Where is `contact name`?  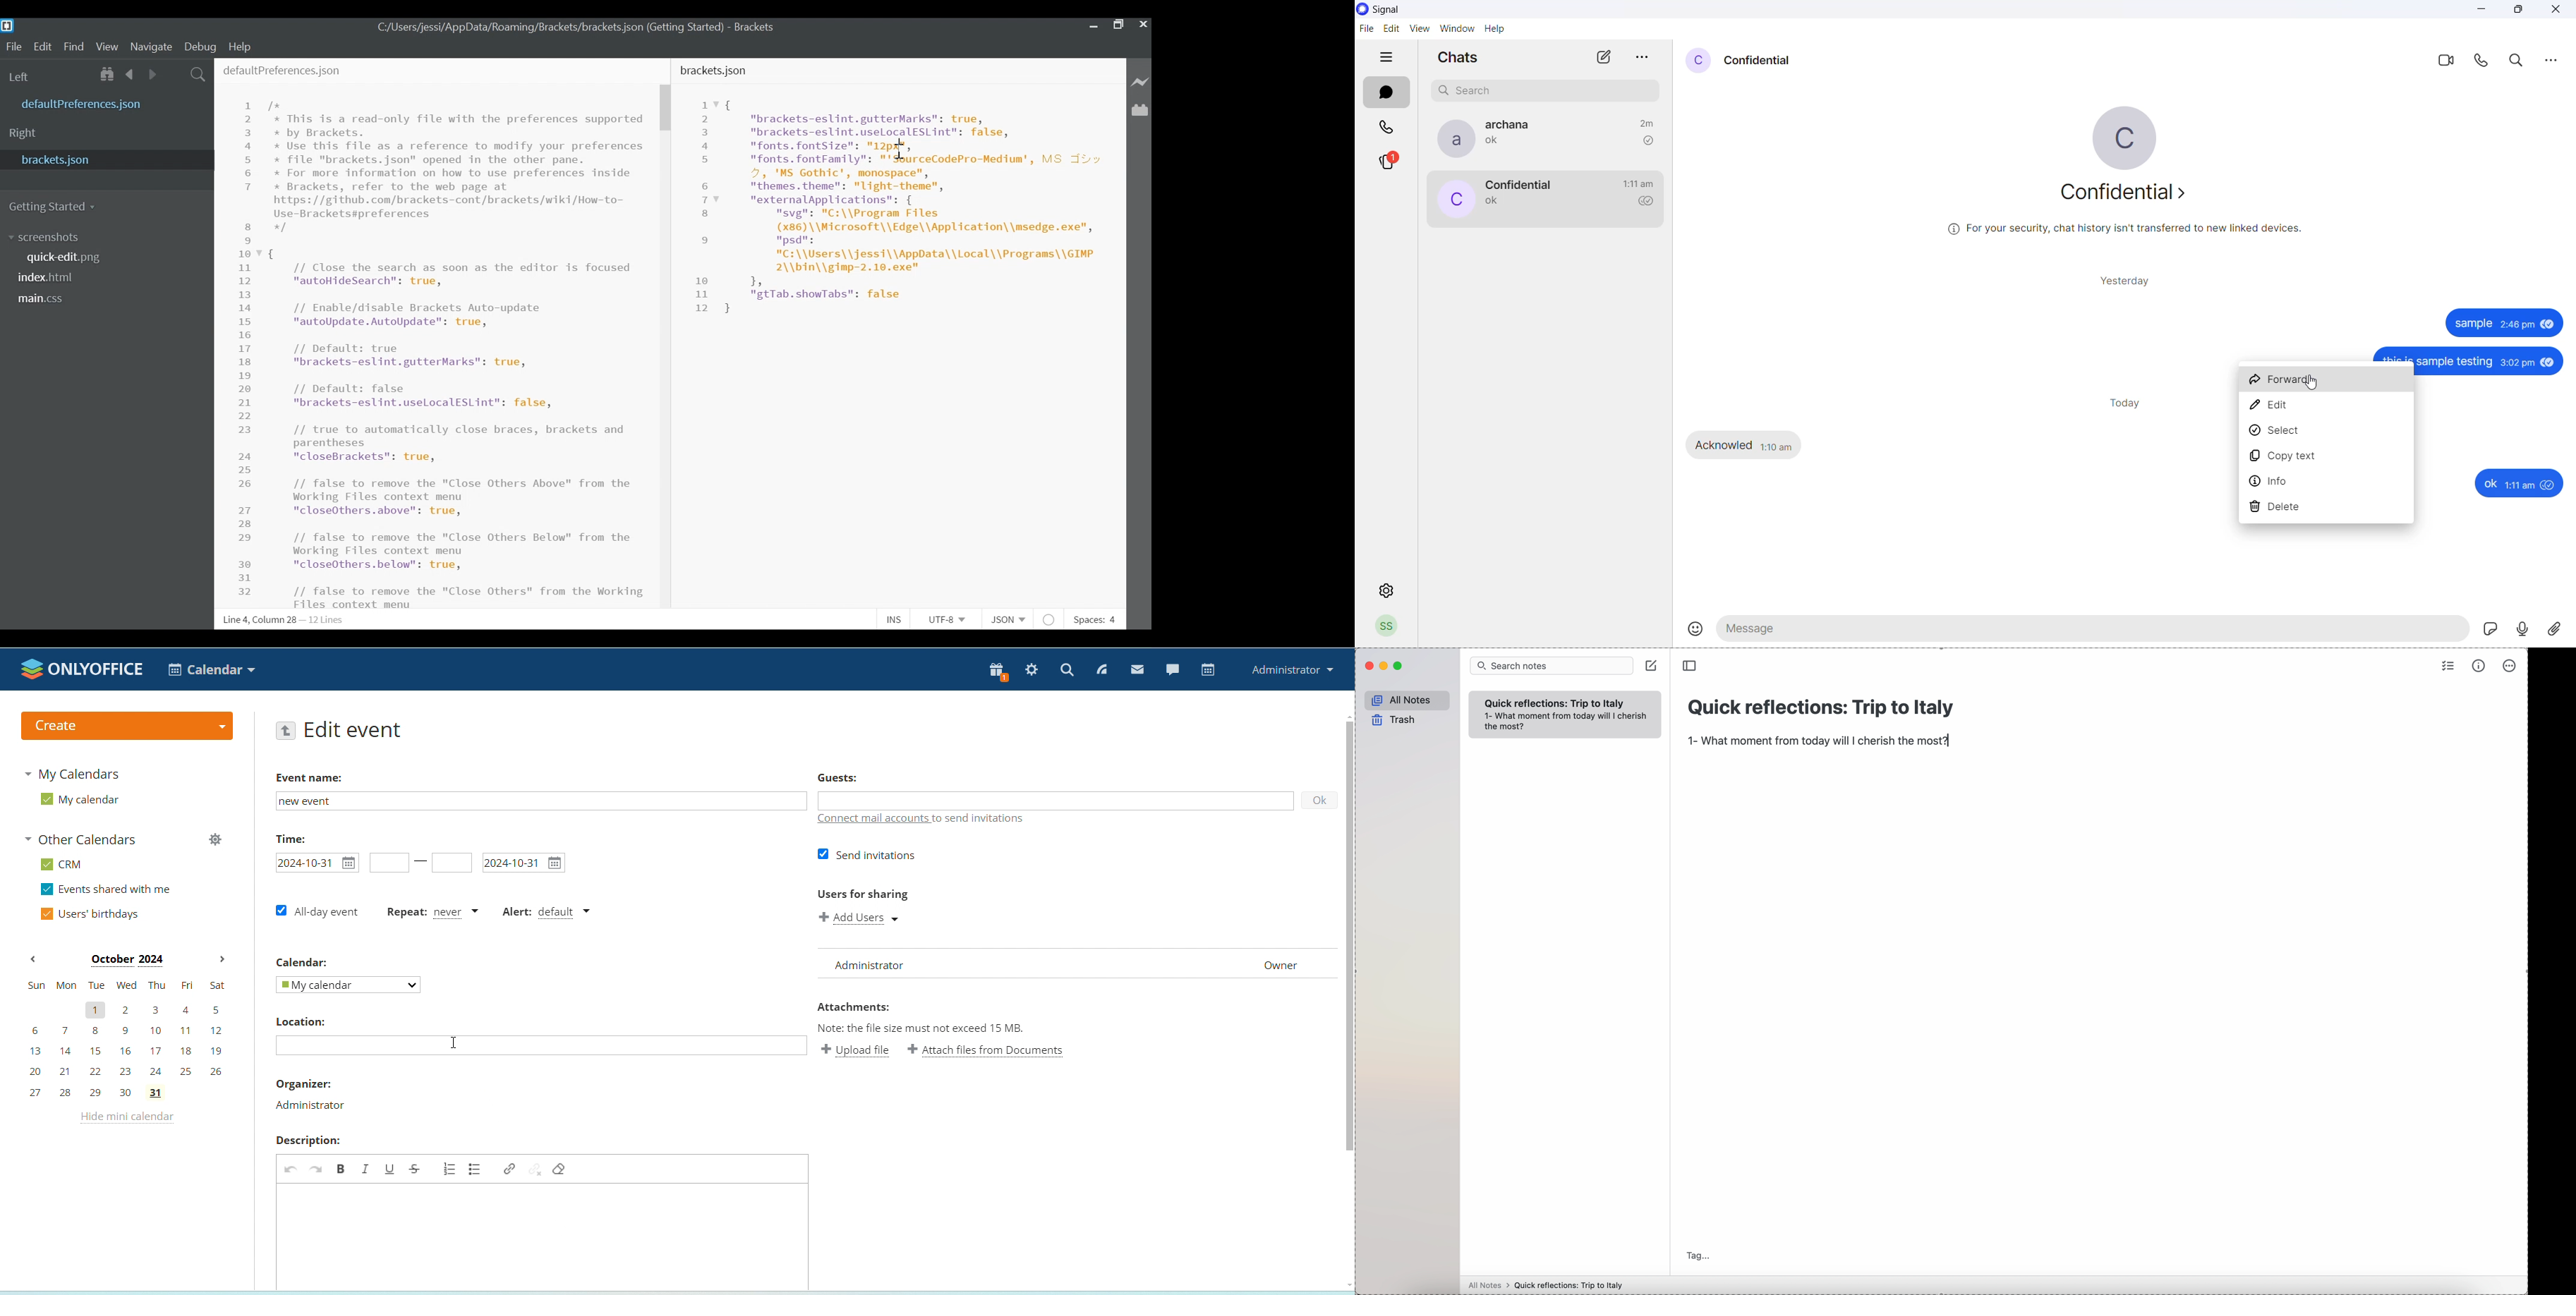 contact name is located at coordinates (1513, 125).